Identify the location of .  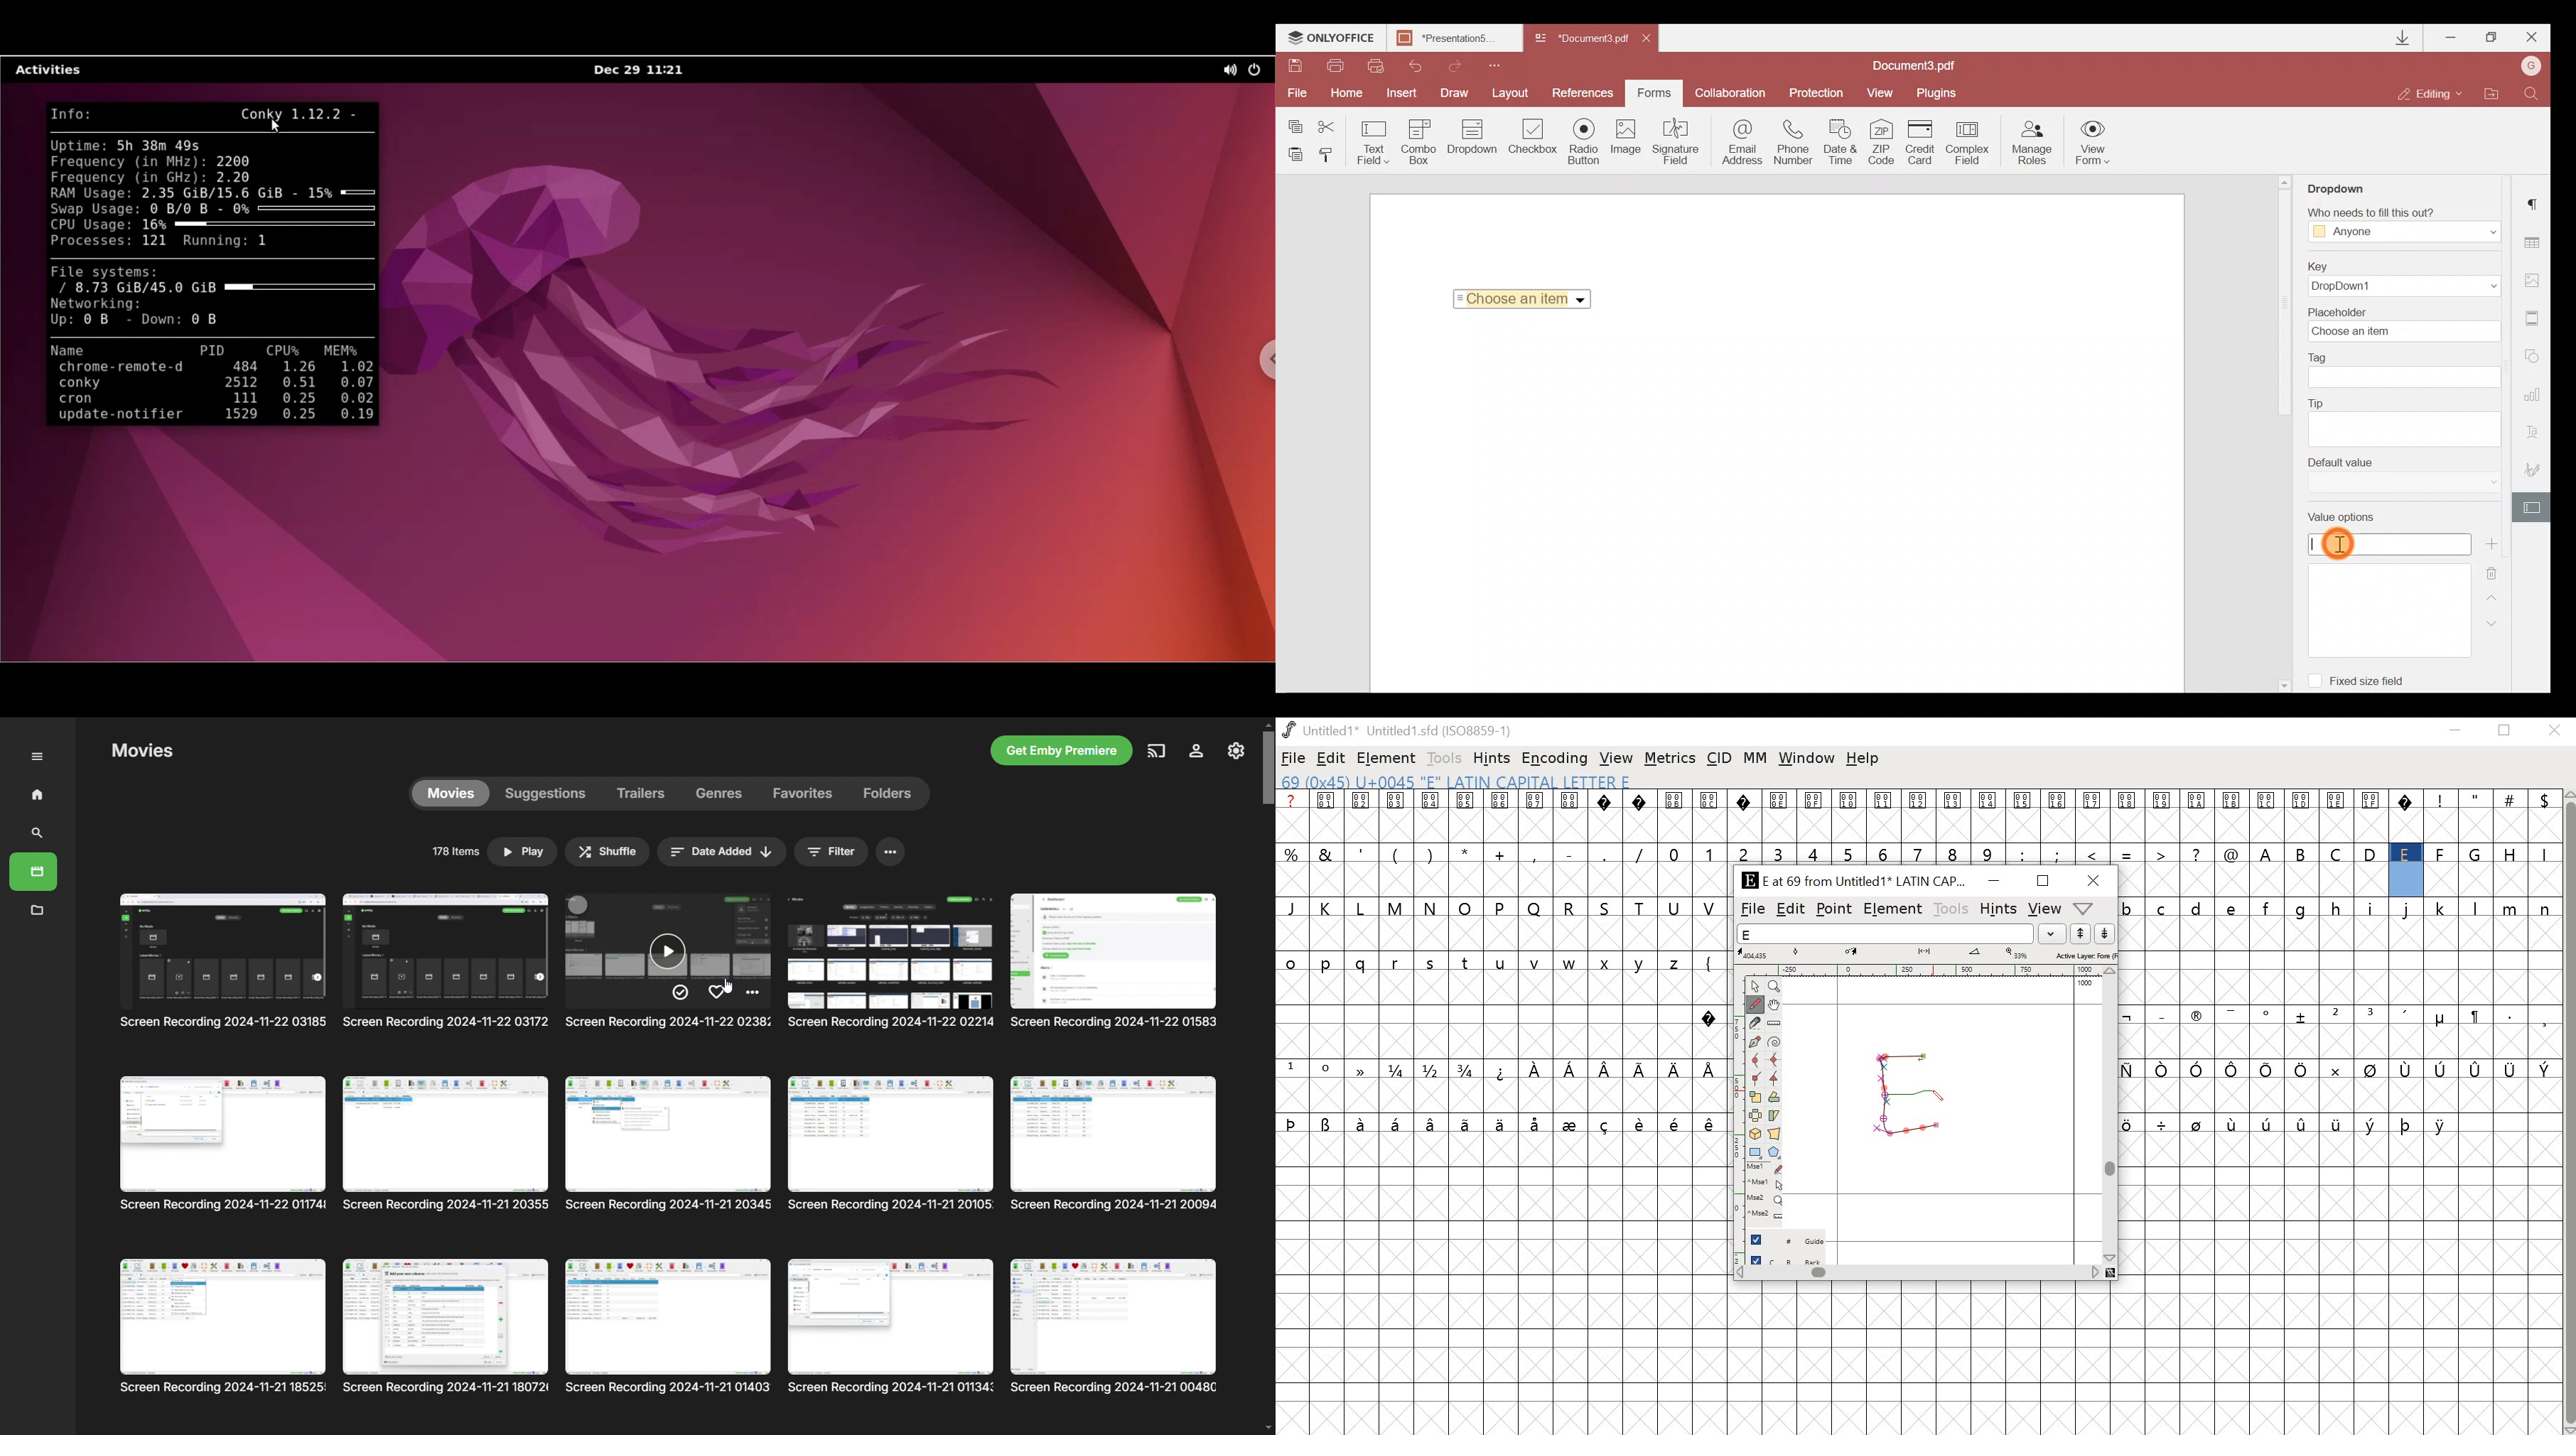
(1116, 962).